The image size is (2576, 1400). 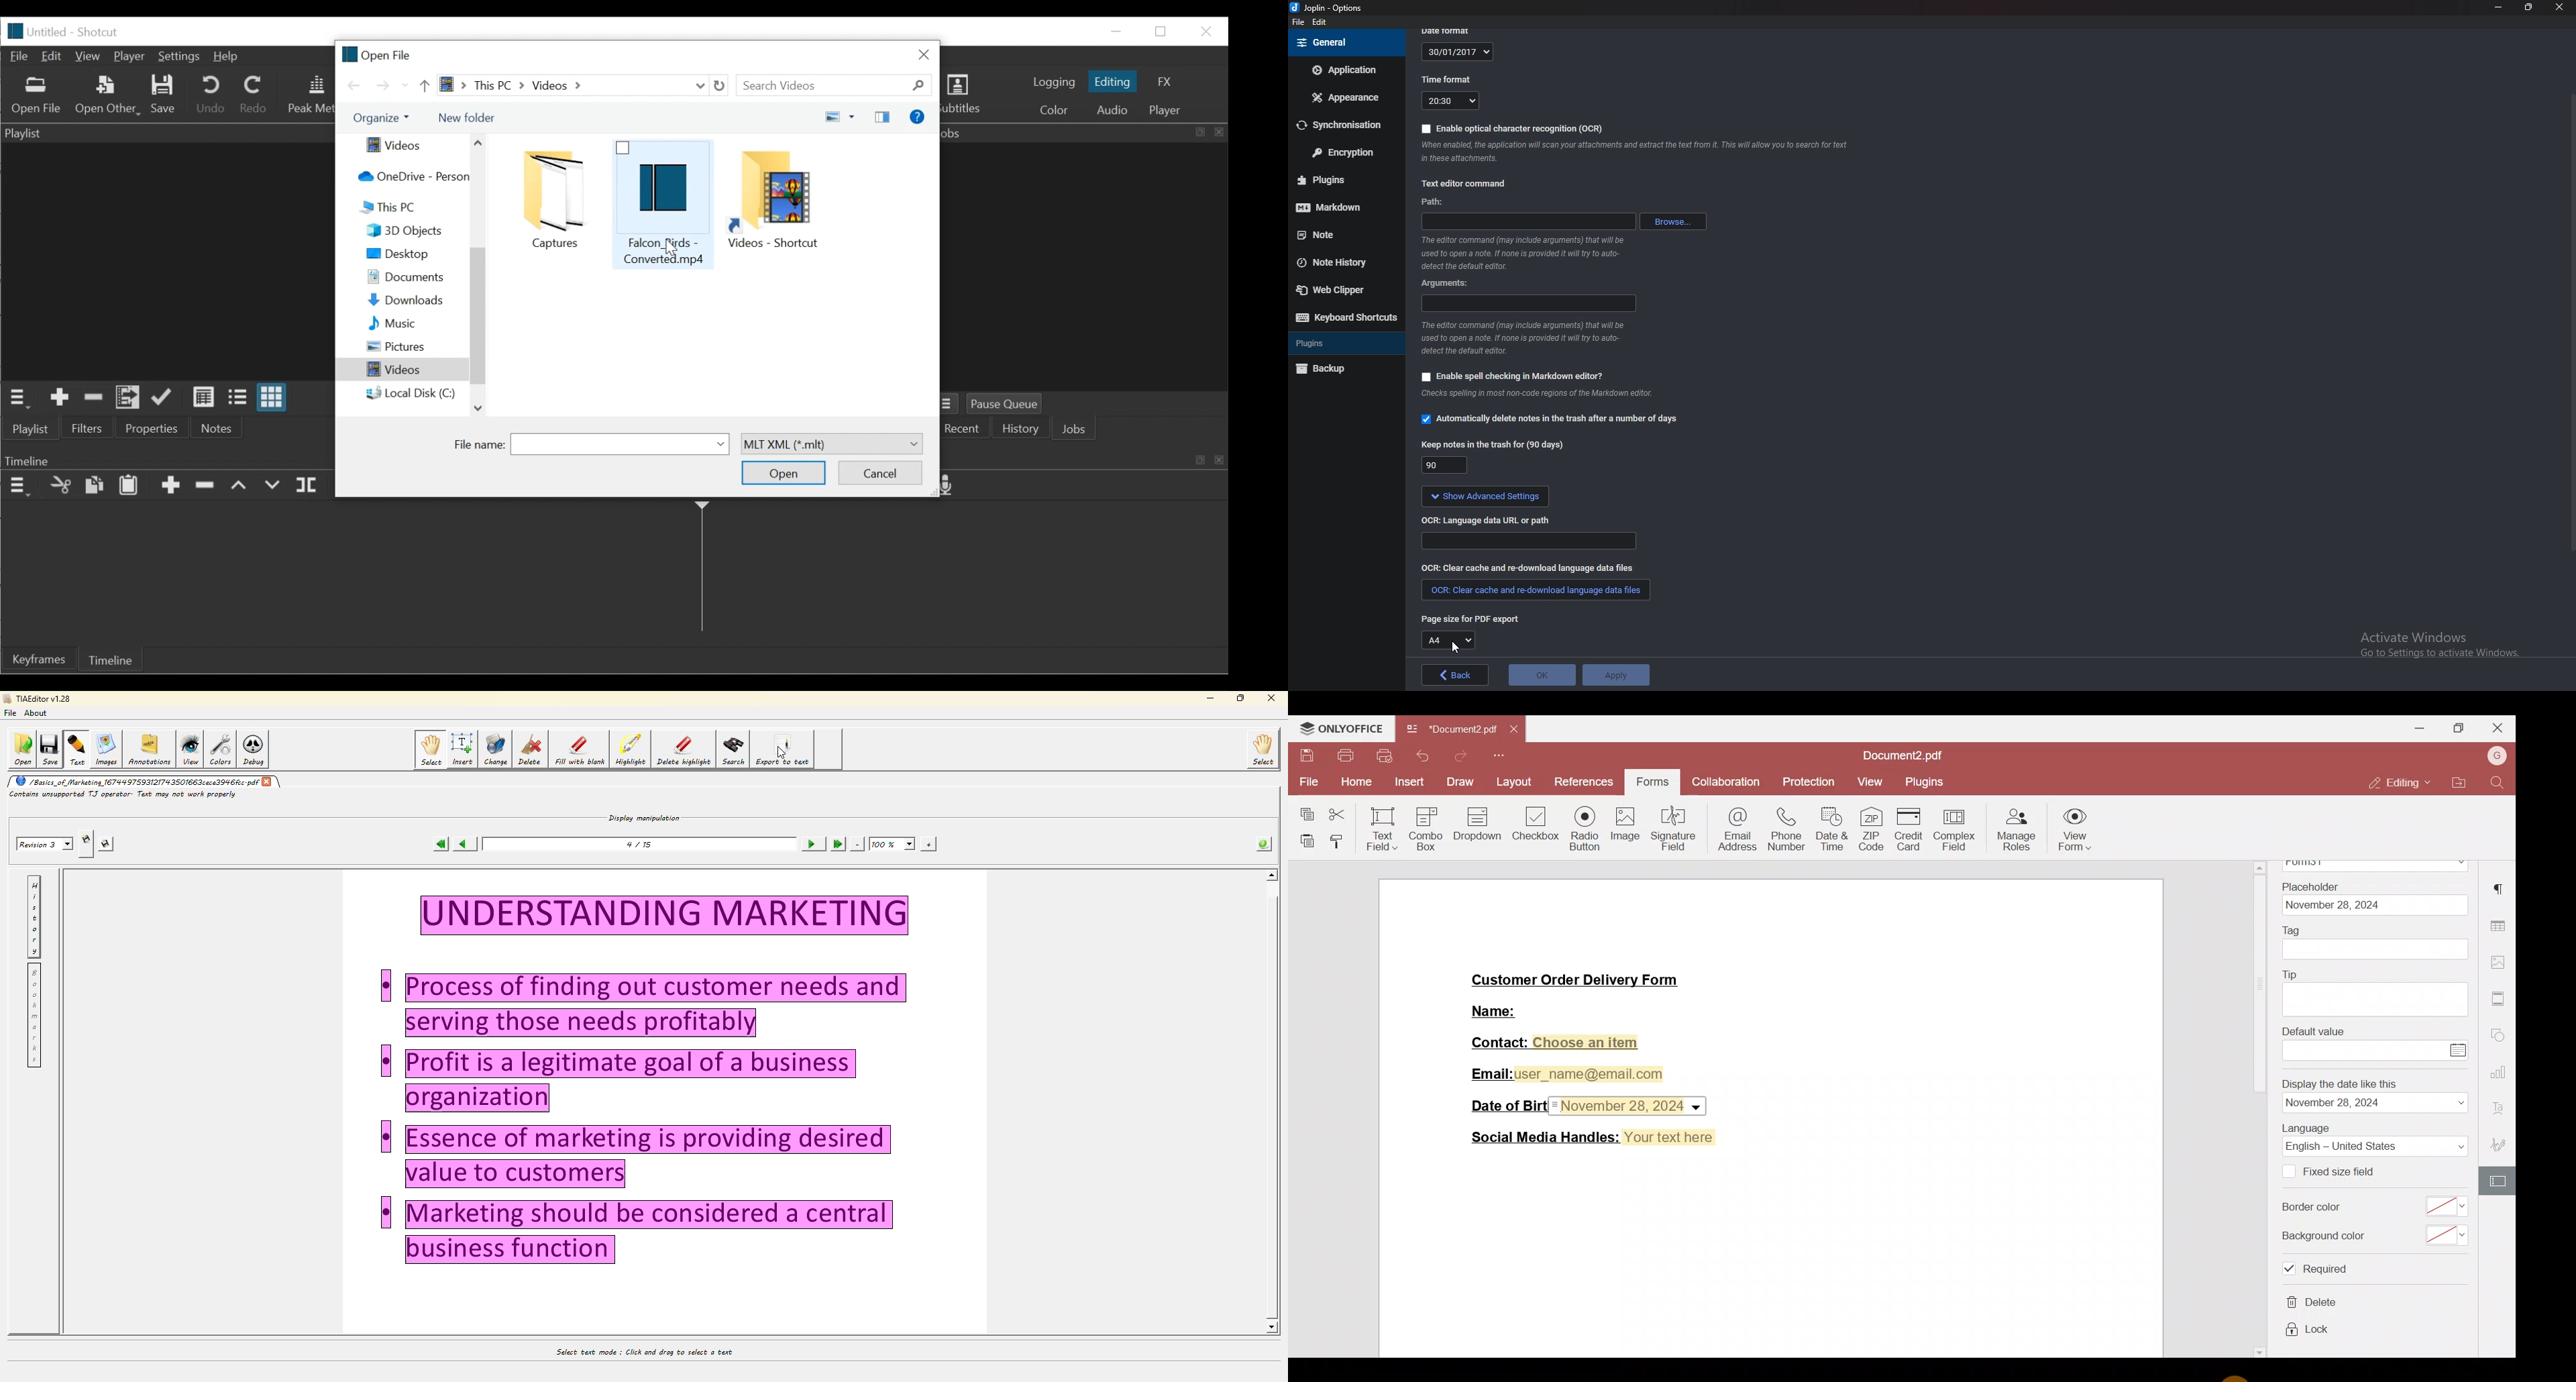 I want to click on OneDrive, so click(x=409, y=177).